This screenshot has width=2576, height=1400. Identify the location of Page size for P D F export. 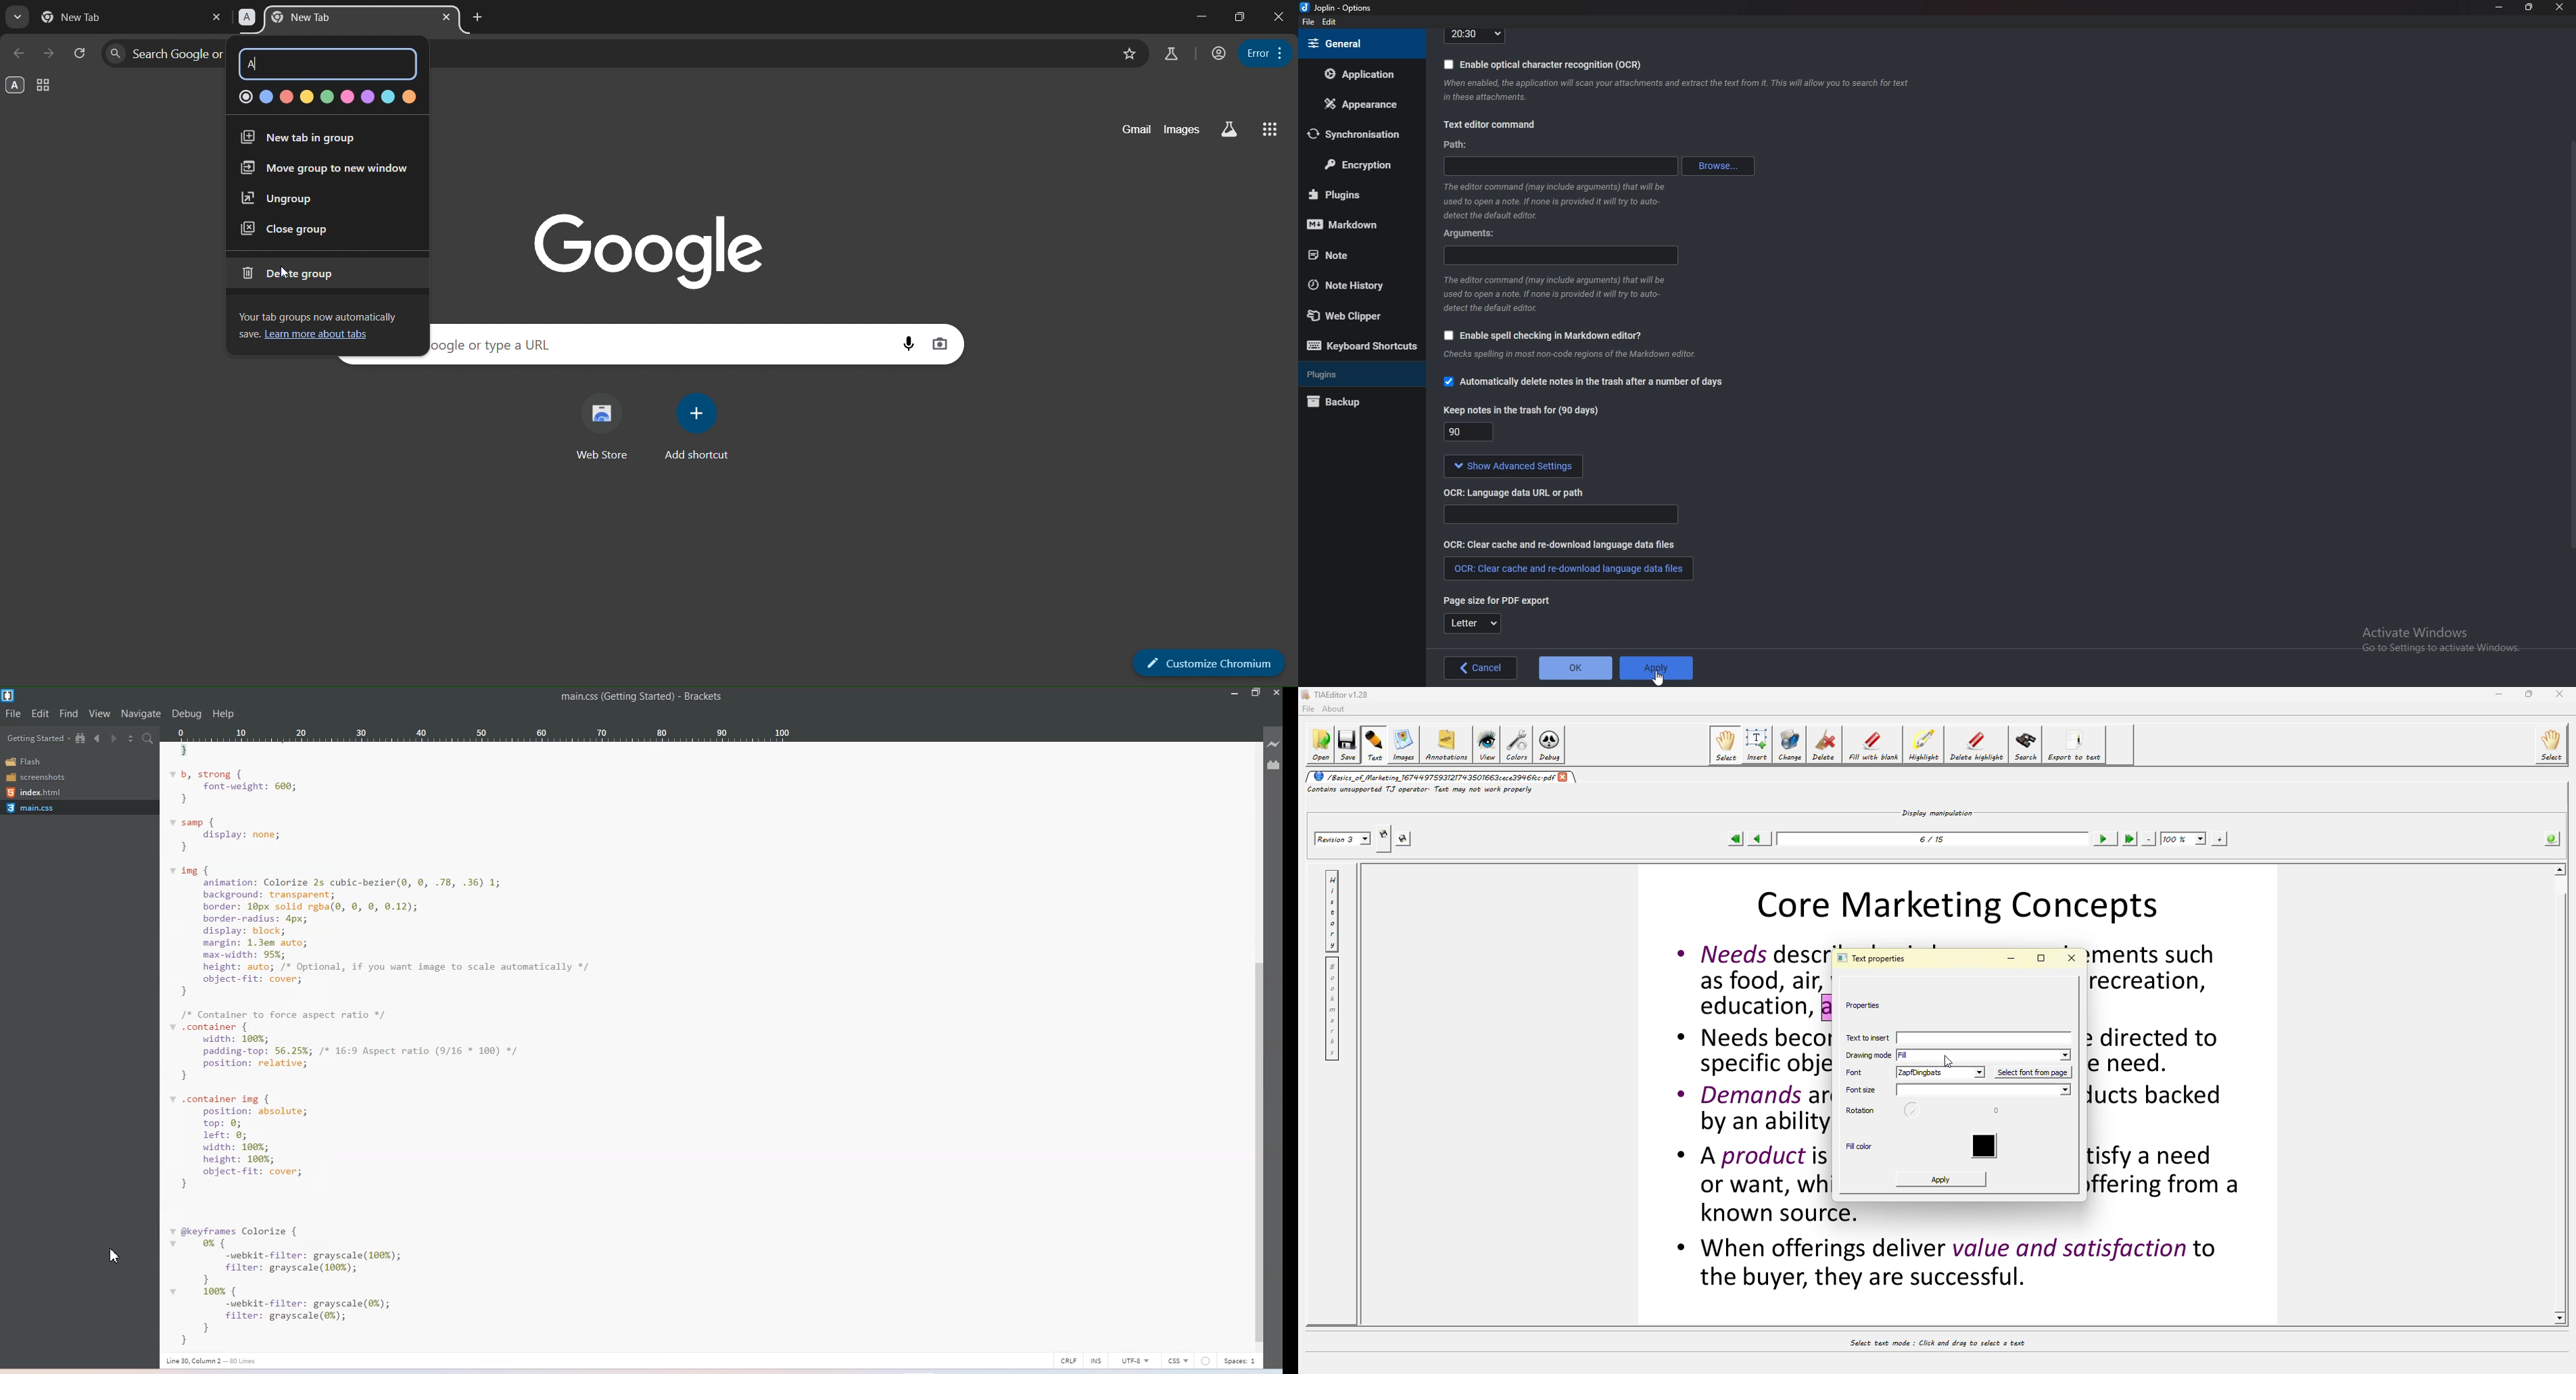
(1491, 600).